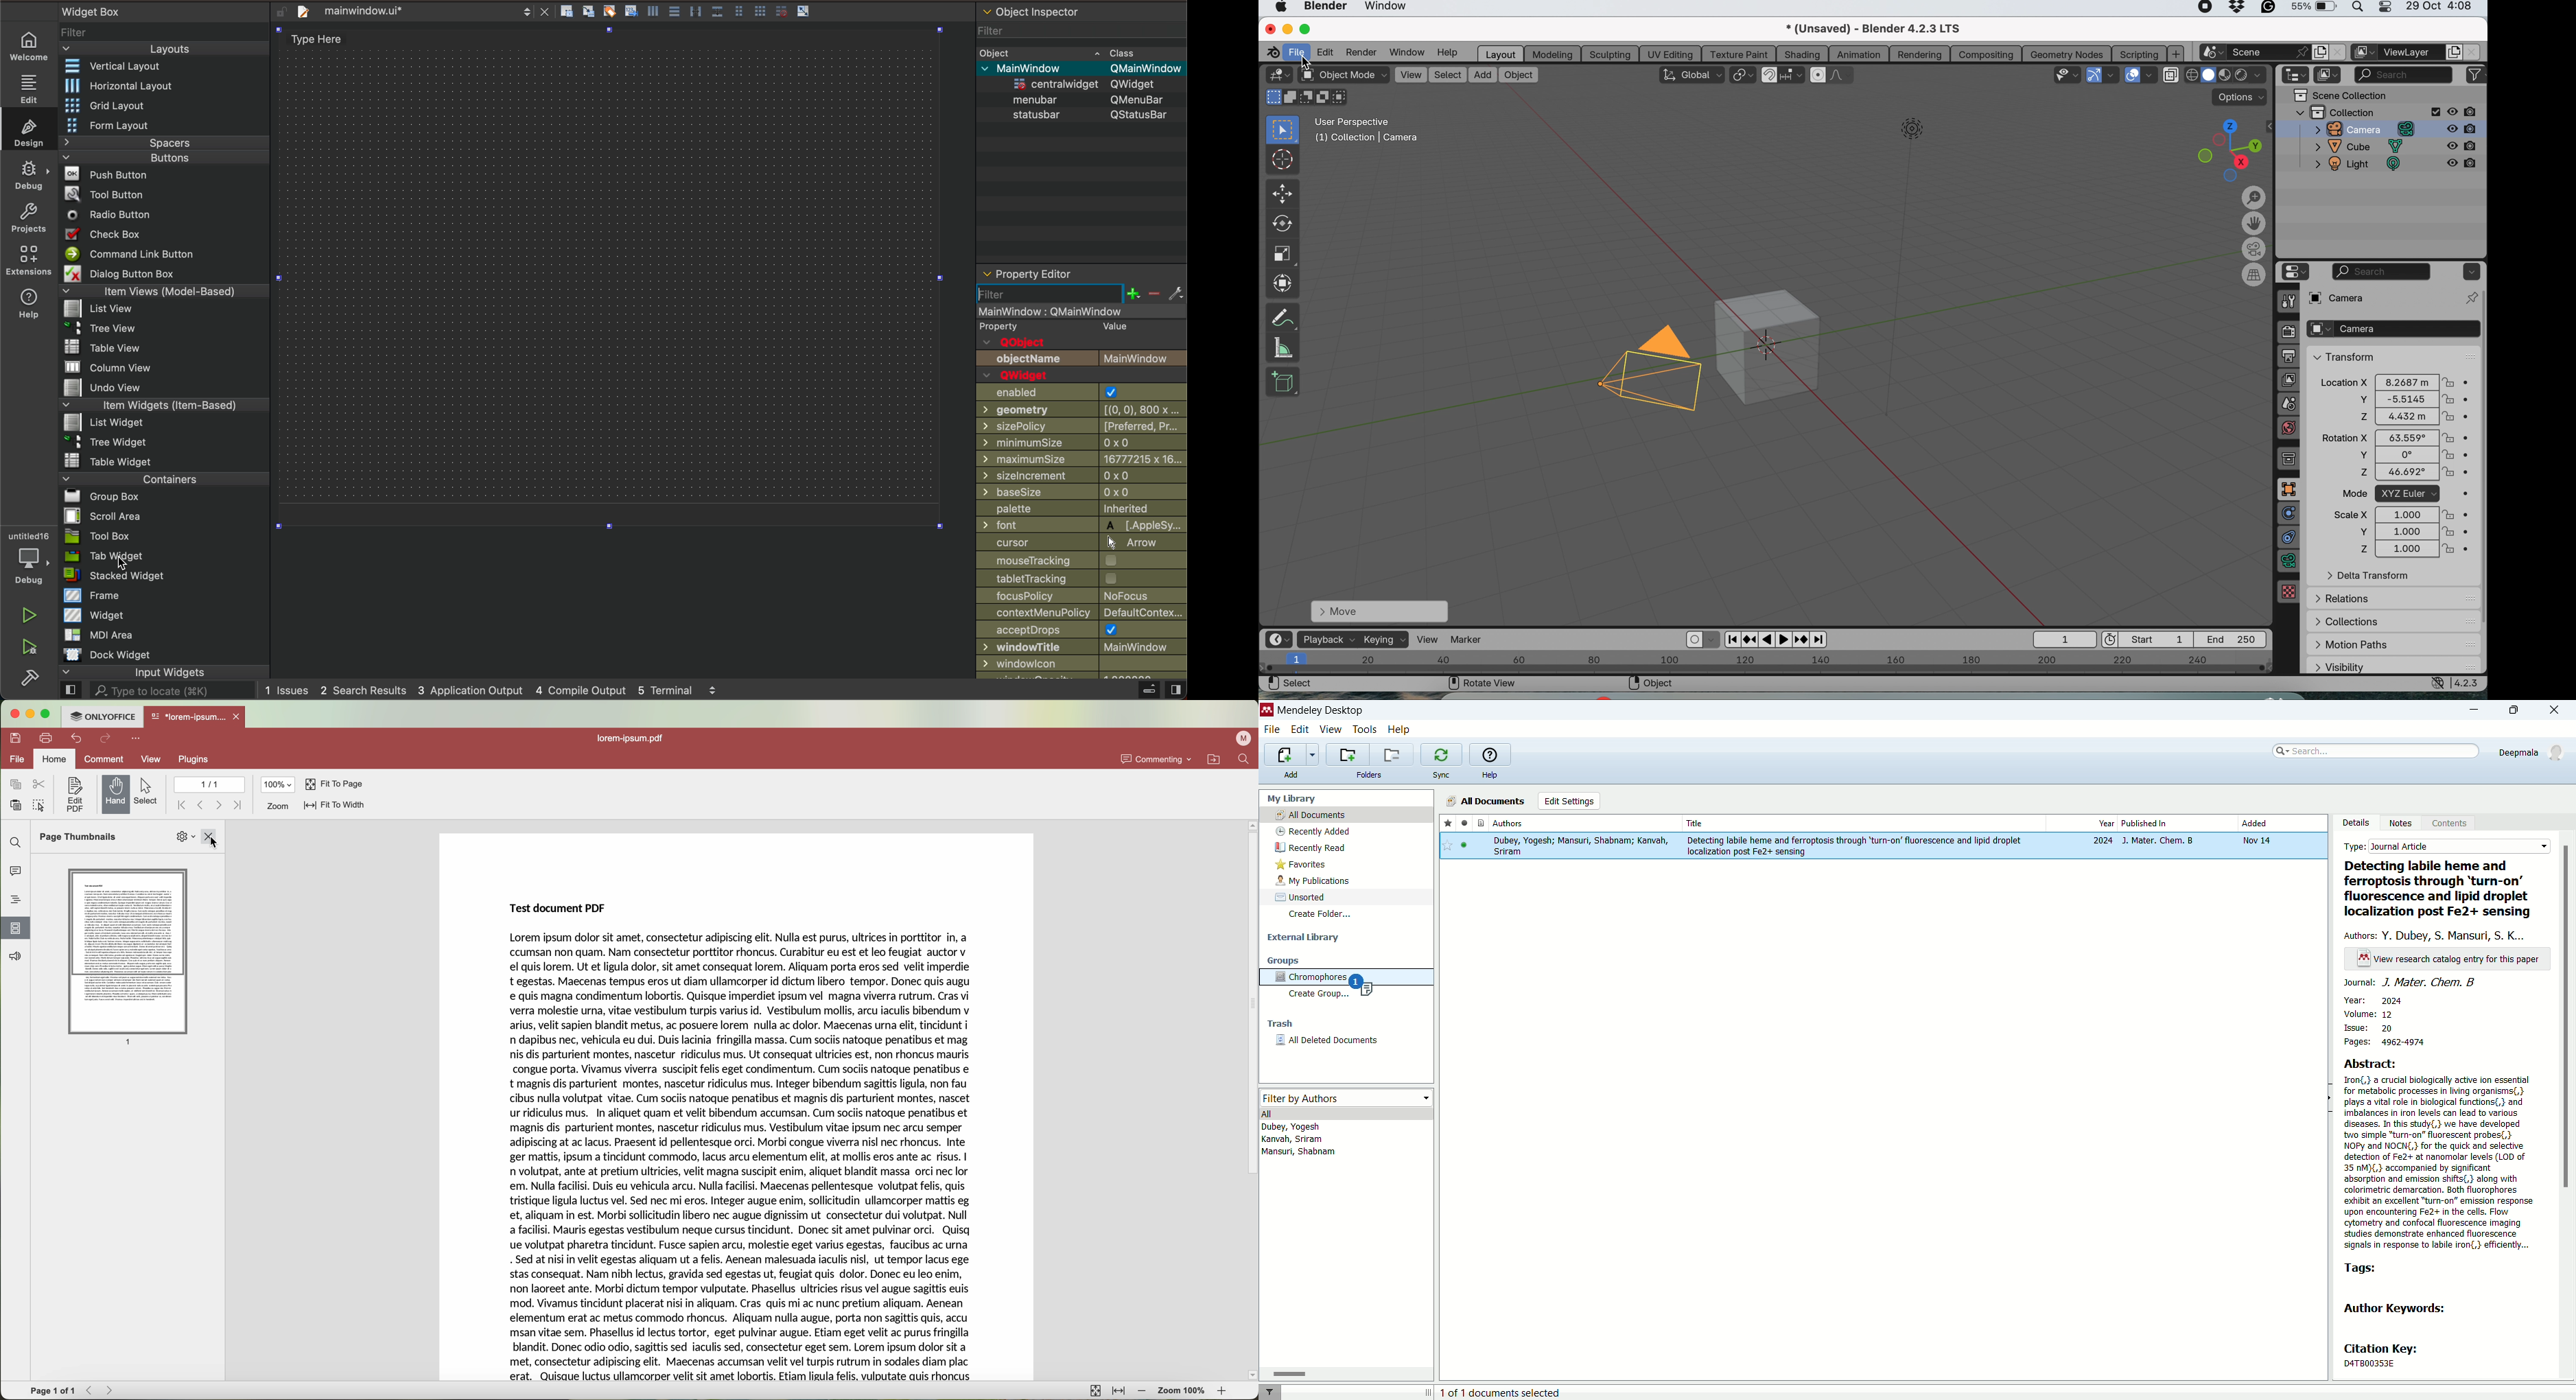 This screenshot has width=2576, height=1400. I want to click on snapping, so click(1793, 76).